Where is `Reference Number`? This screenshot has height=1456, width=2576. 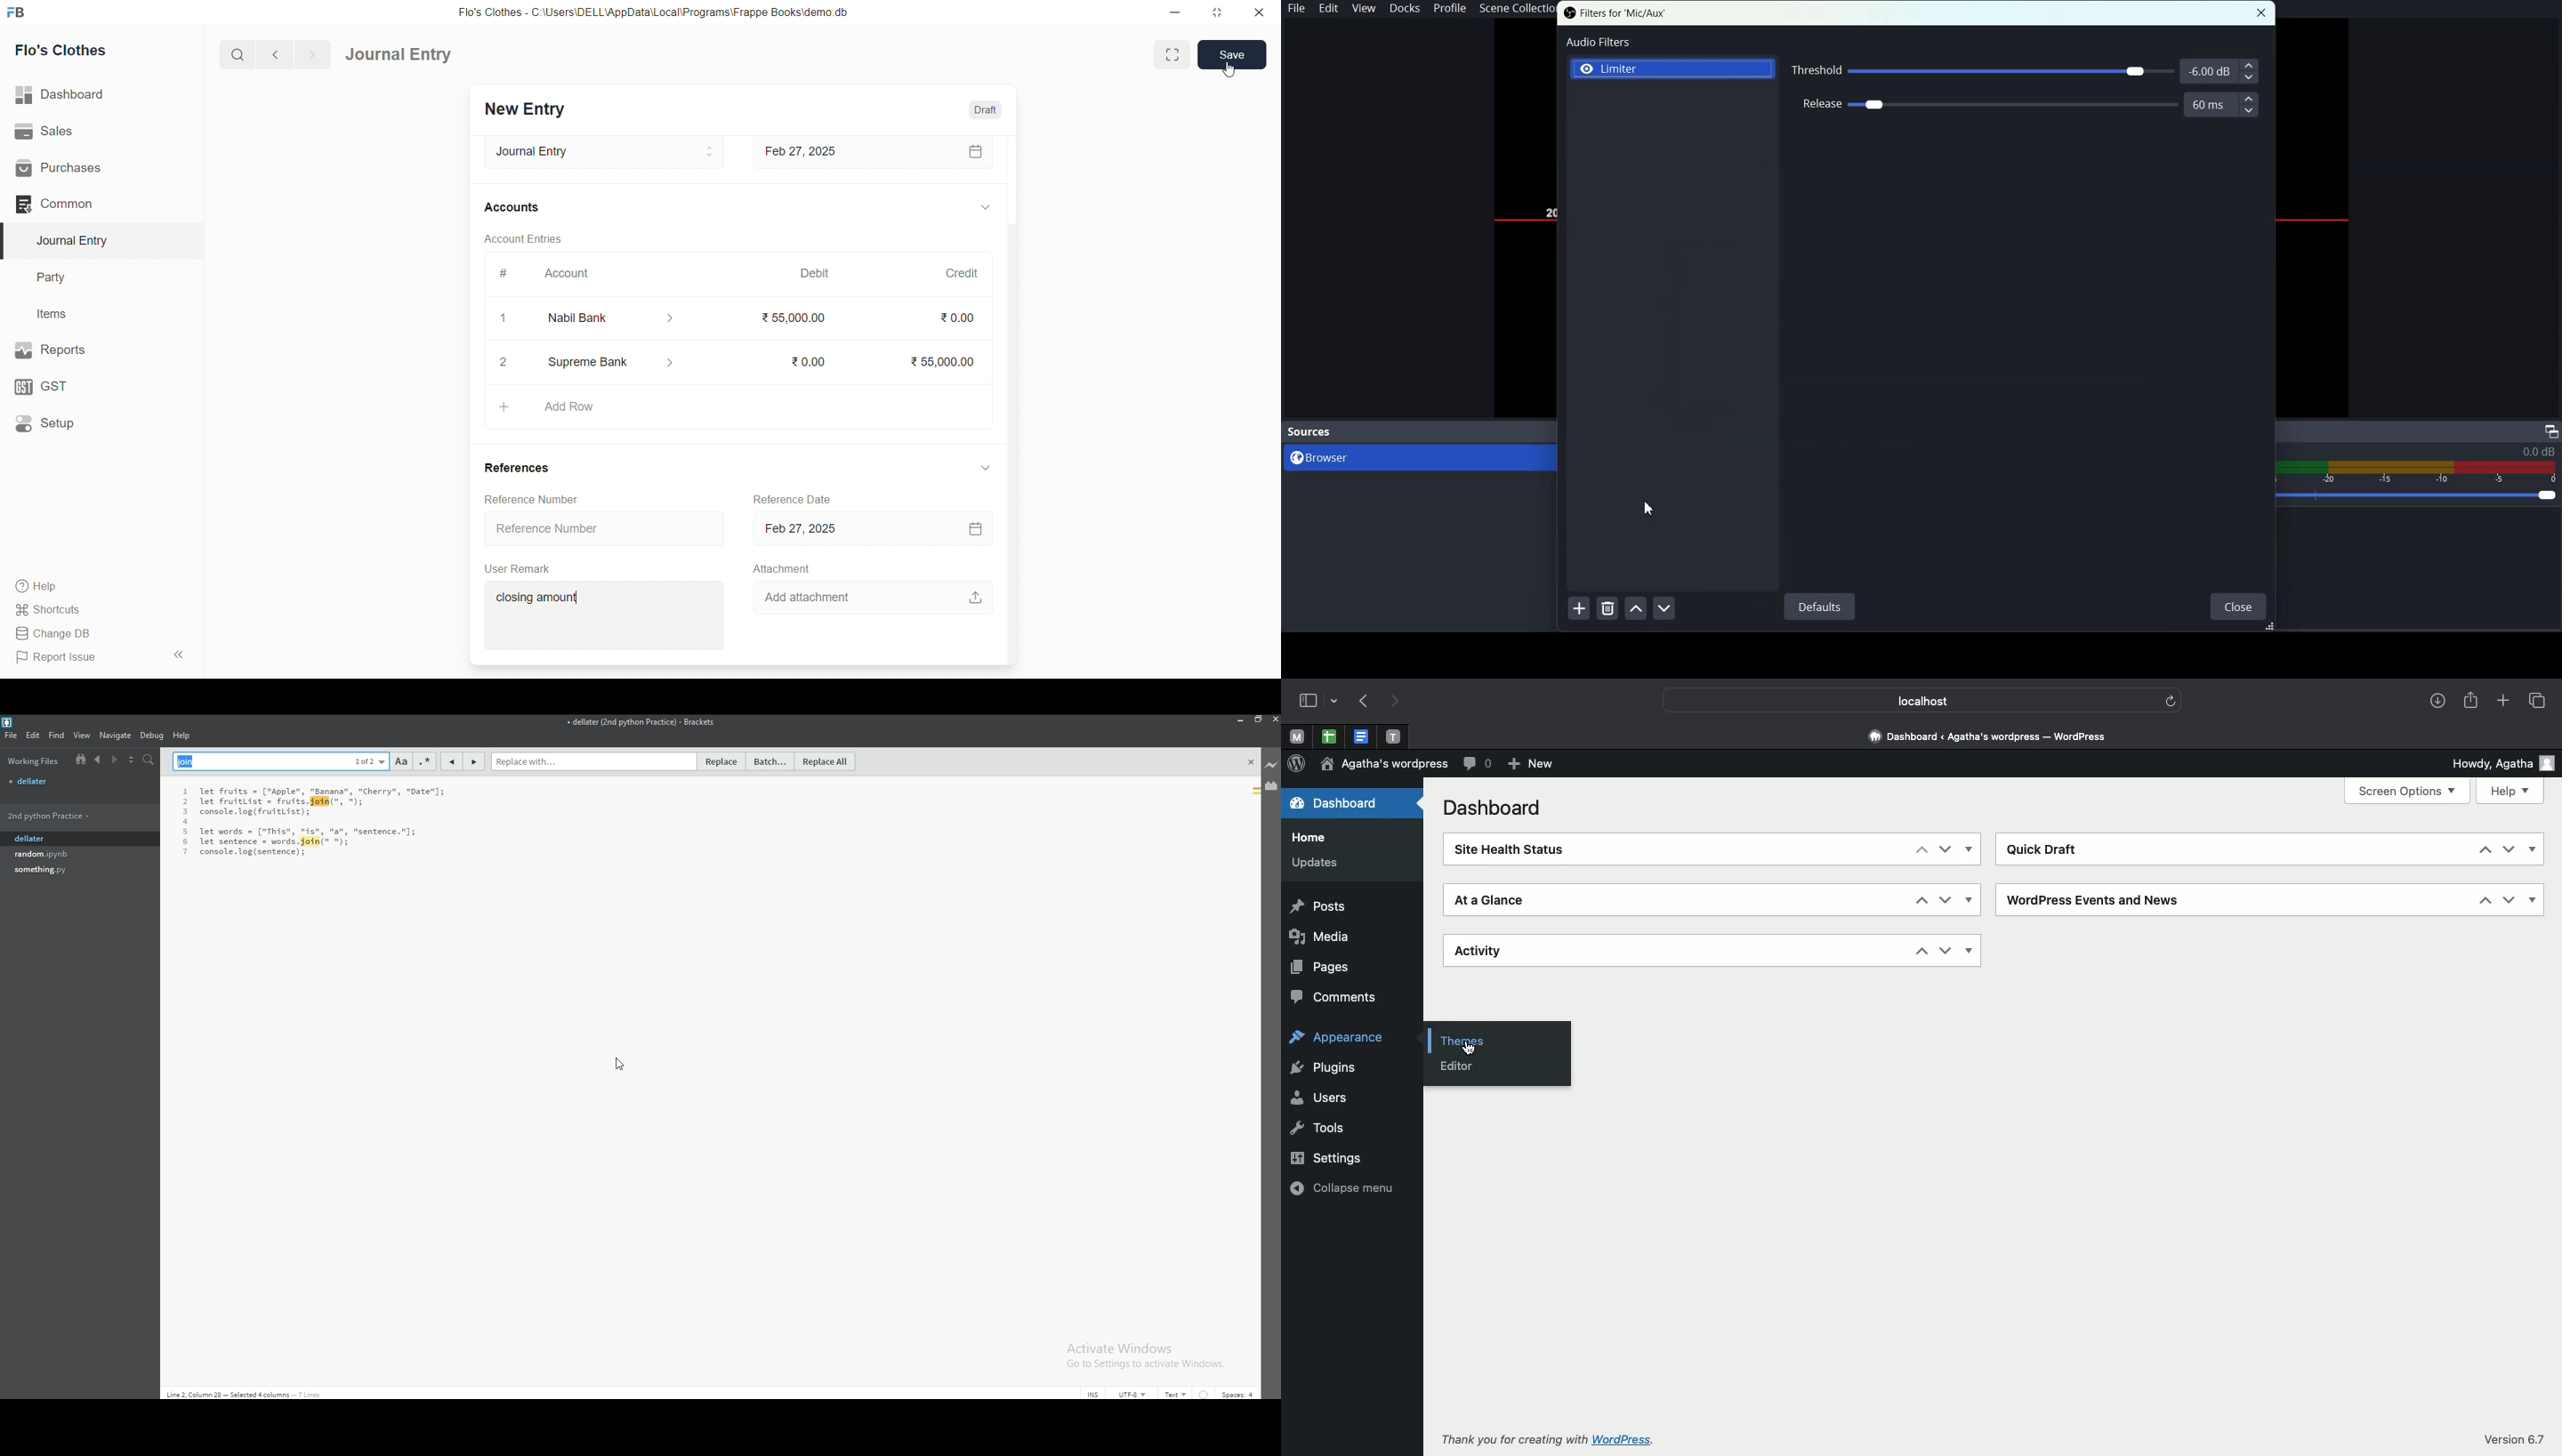 Reference Number is located at coordinates (531, 499).